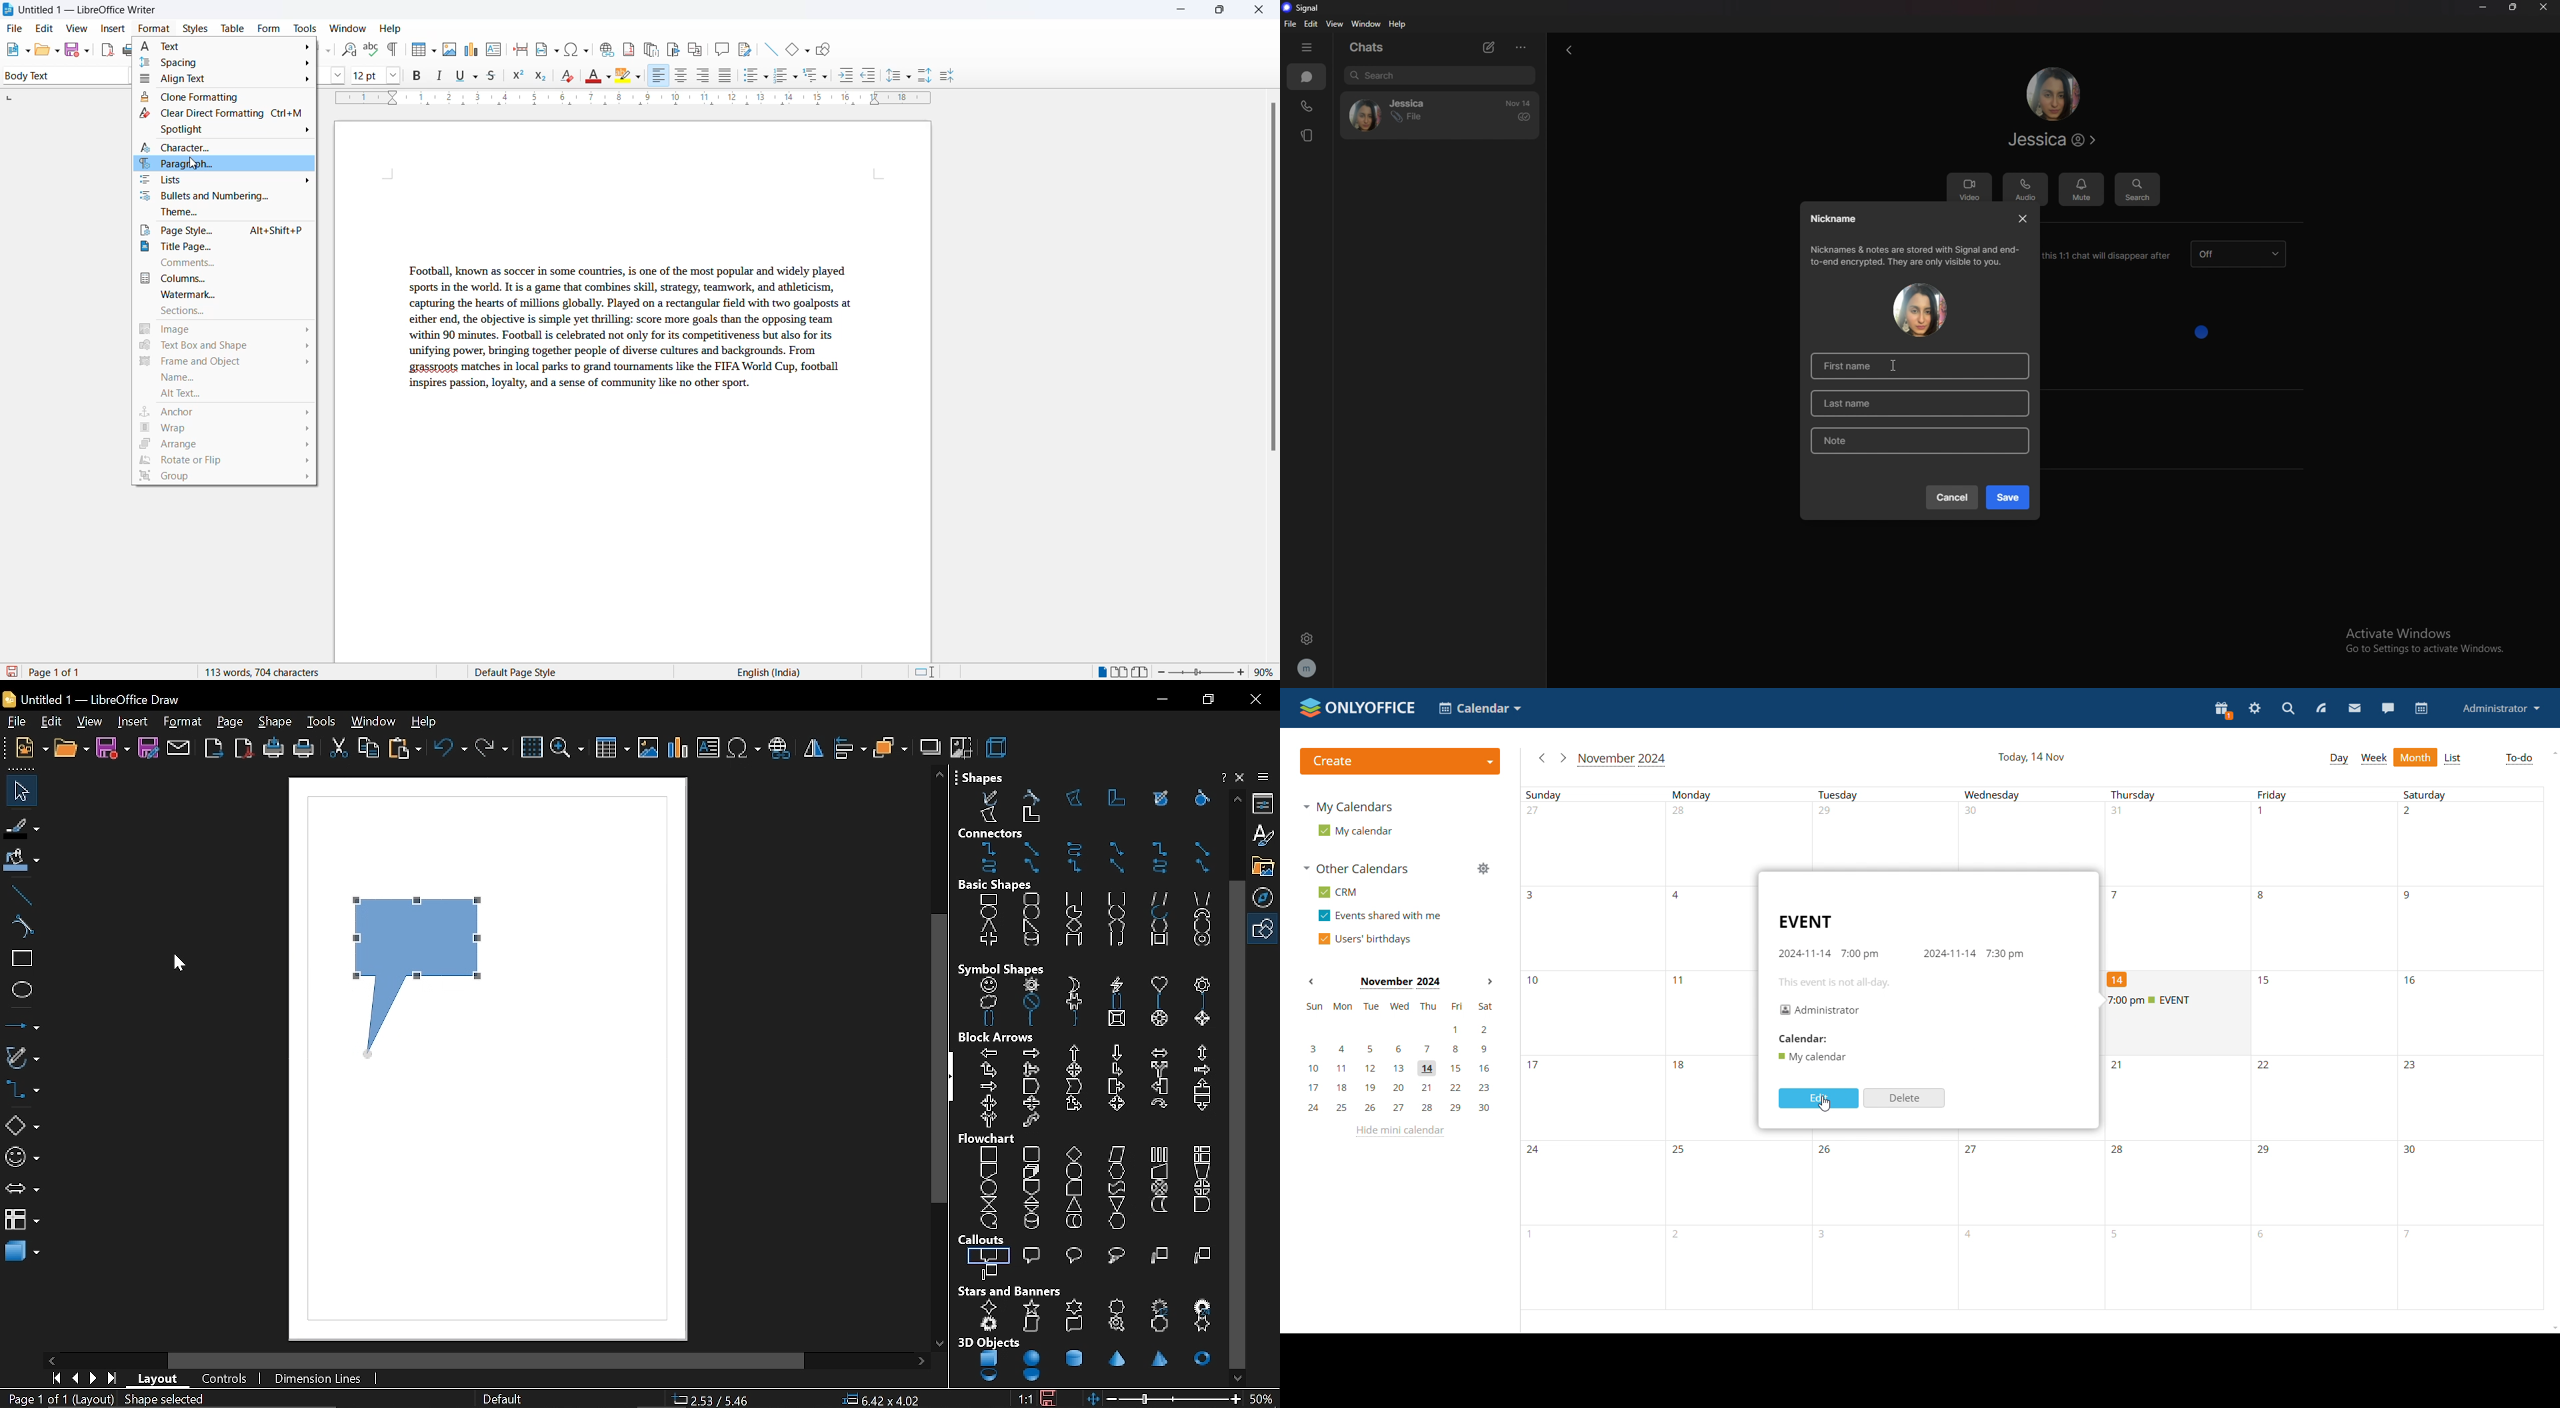 The image size is (2576, 1428). What do you see at coordinates (1023, 1399) in the screenshot?
I see `scaling factor` at bounding box center [1023, 1399].